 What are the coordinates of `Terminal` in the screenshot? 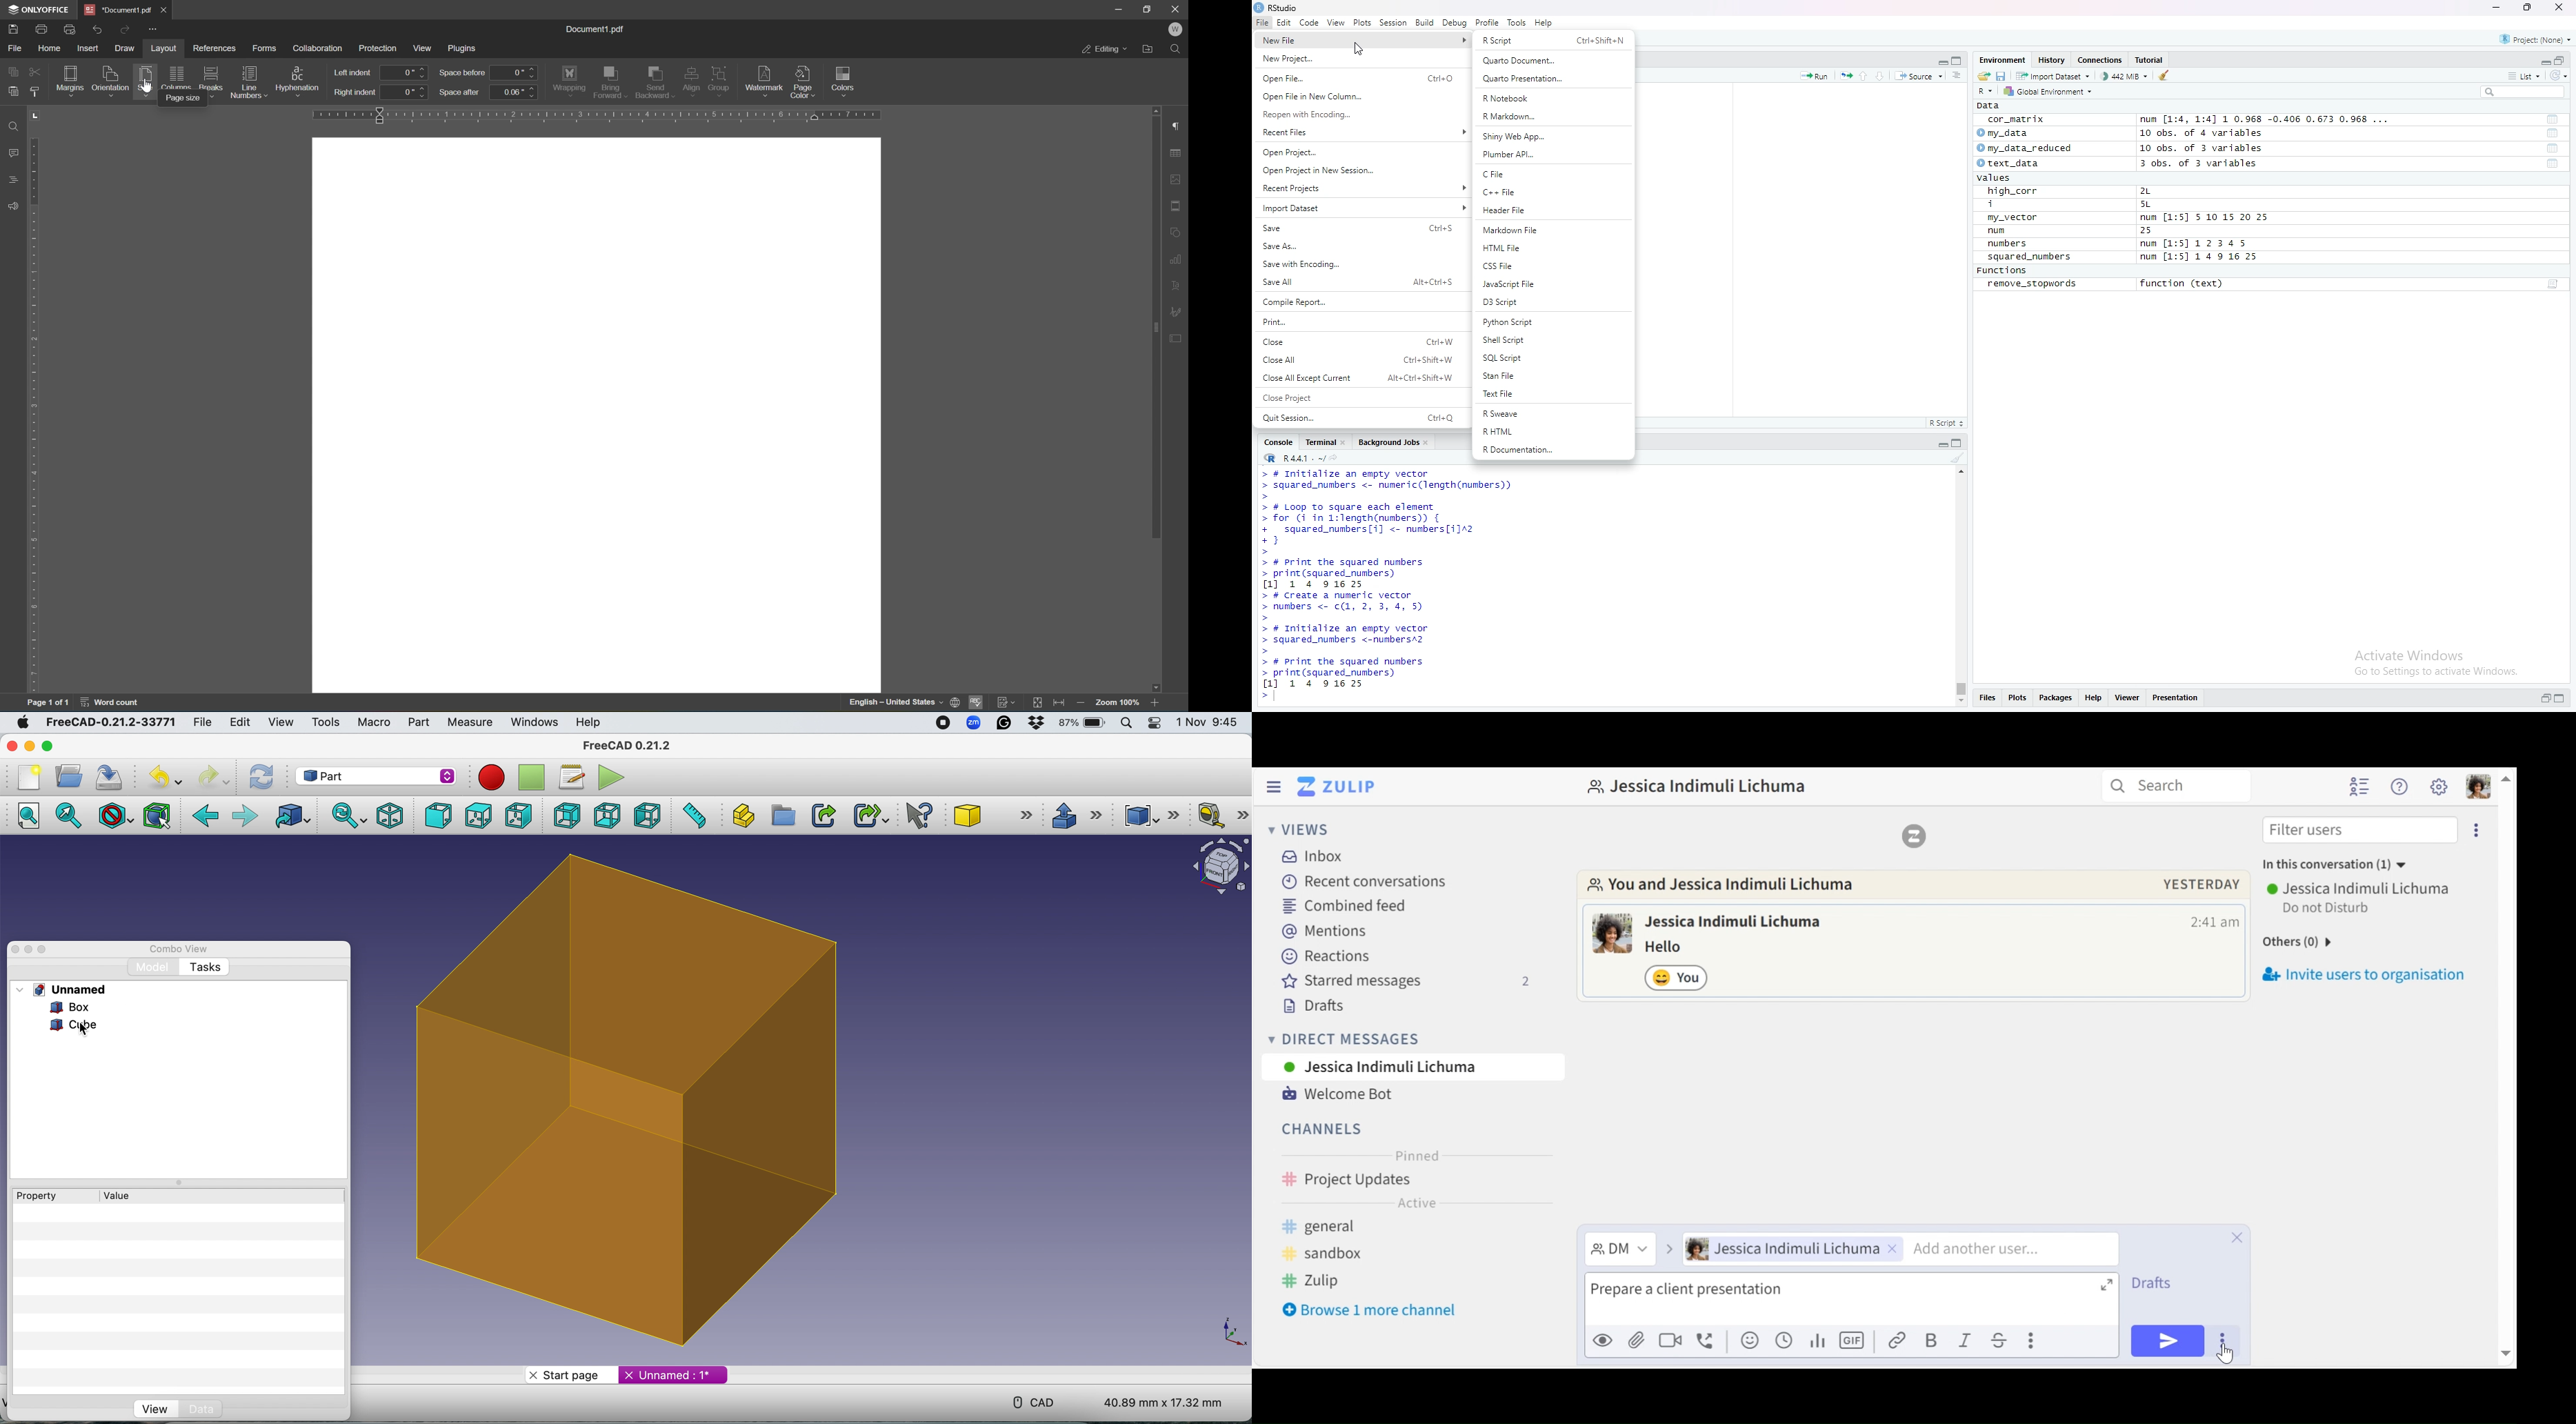 It's located at (1318, 444).